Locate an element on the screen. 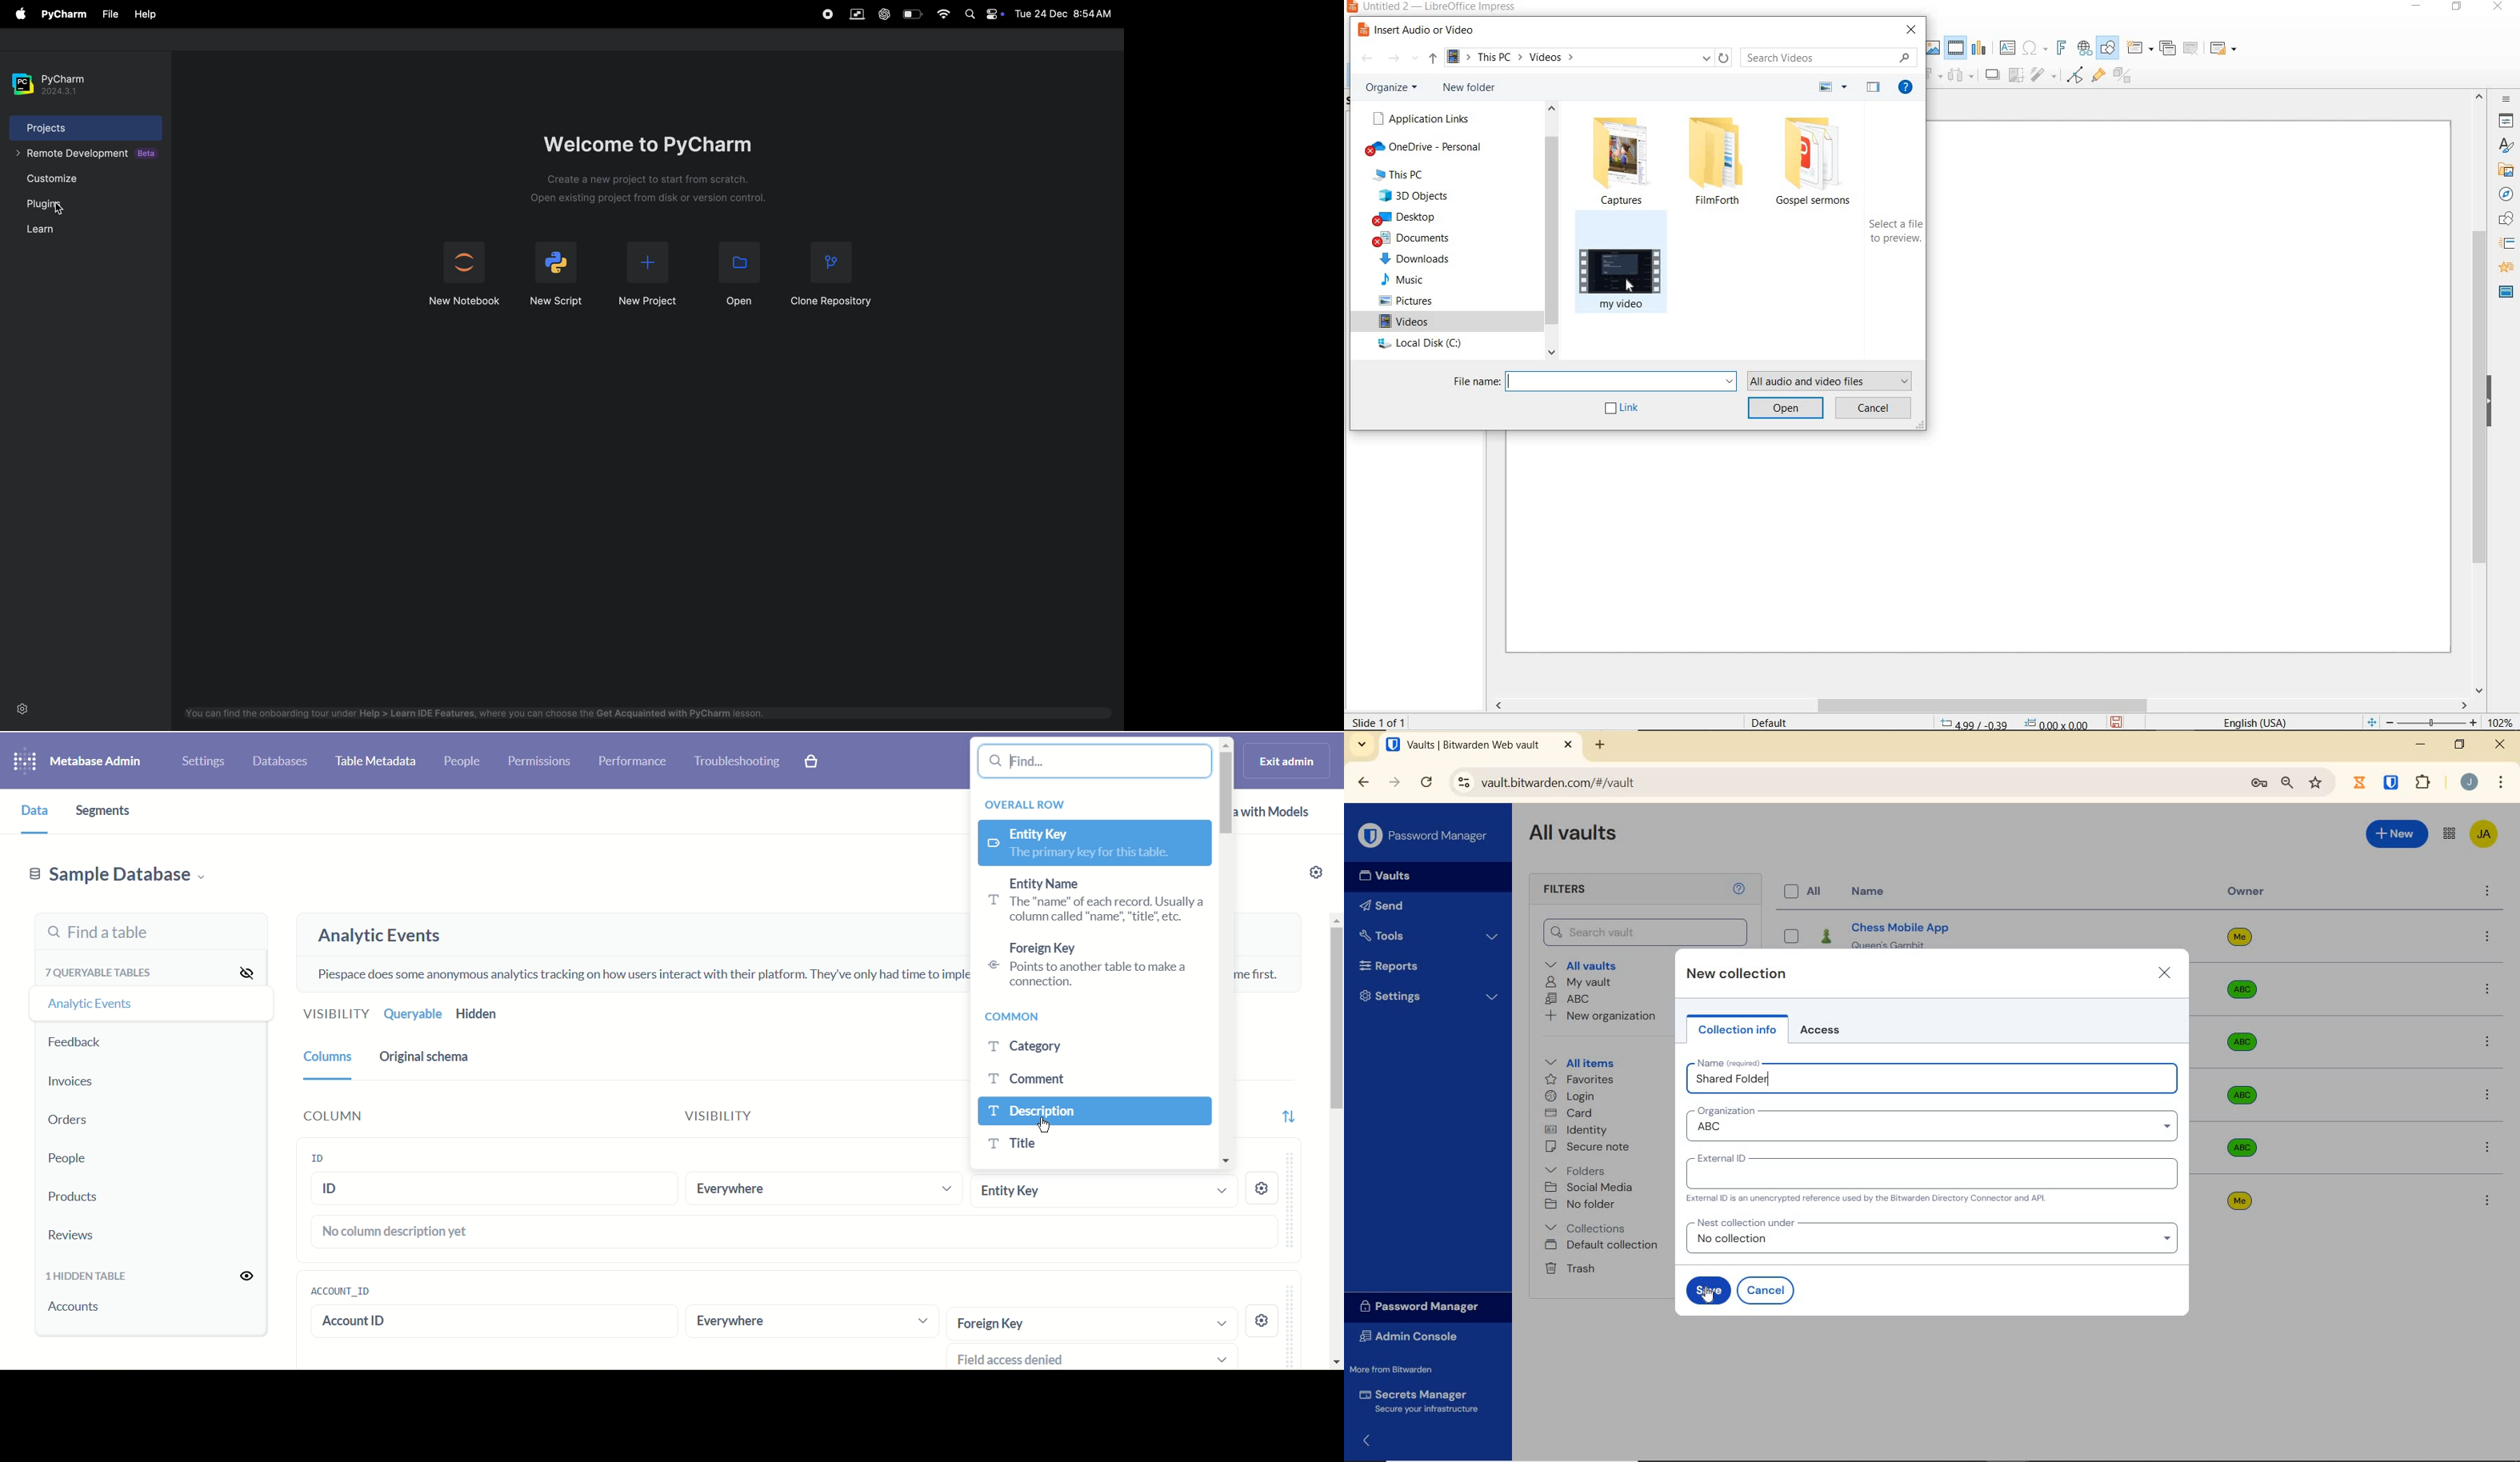  select entry is located at coordinates (1792, 935).